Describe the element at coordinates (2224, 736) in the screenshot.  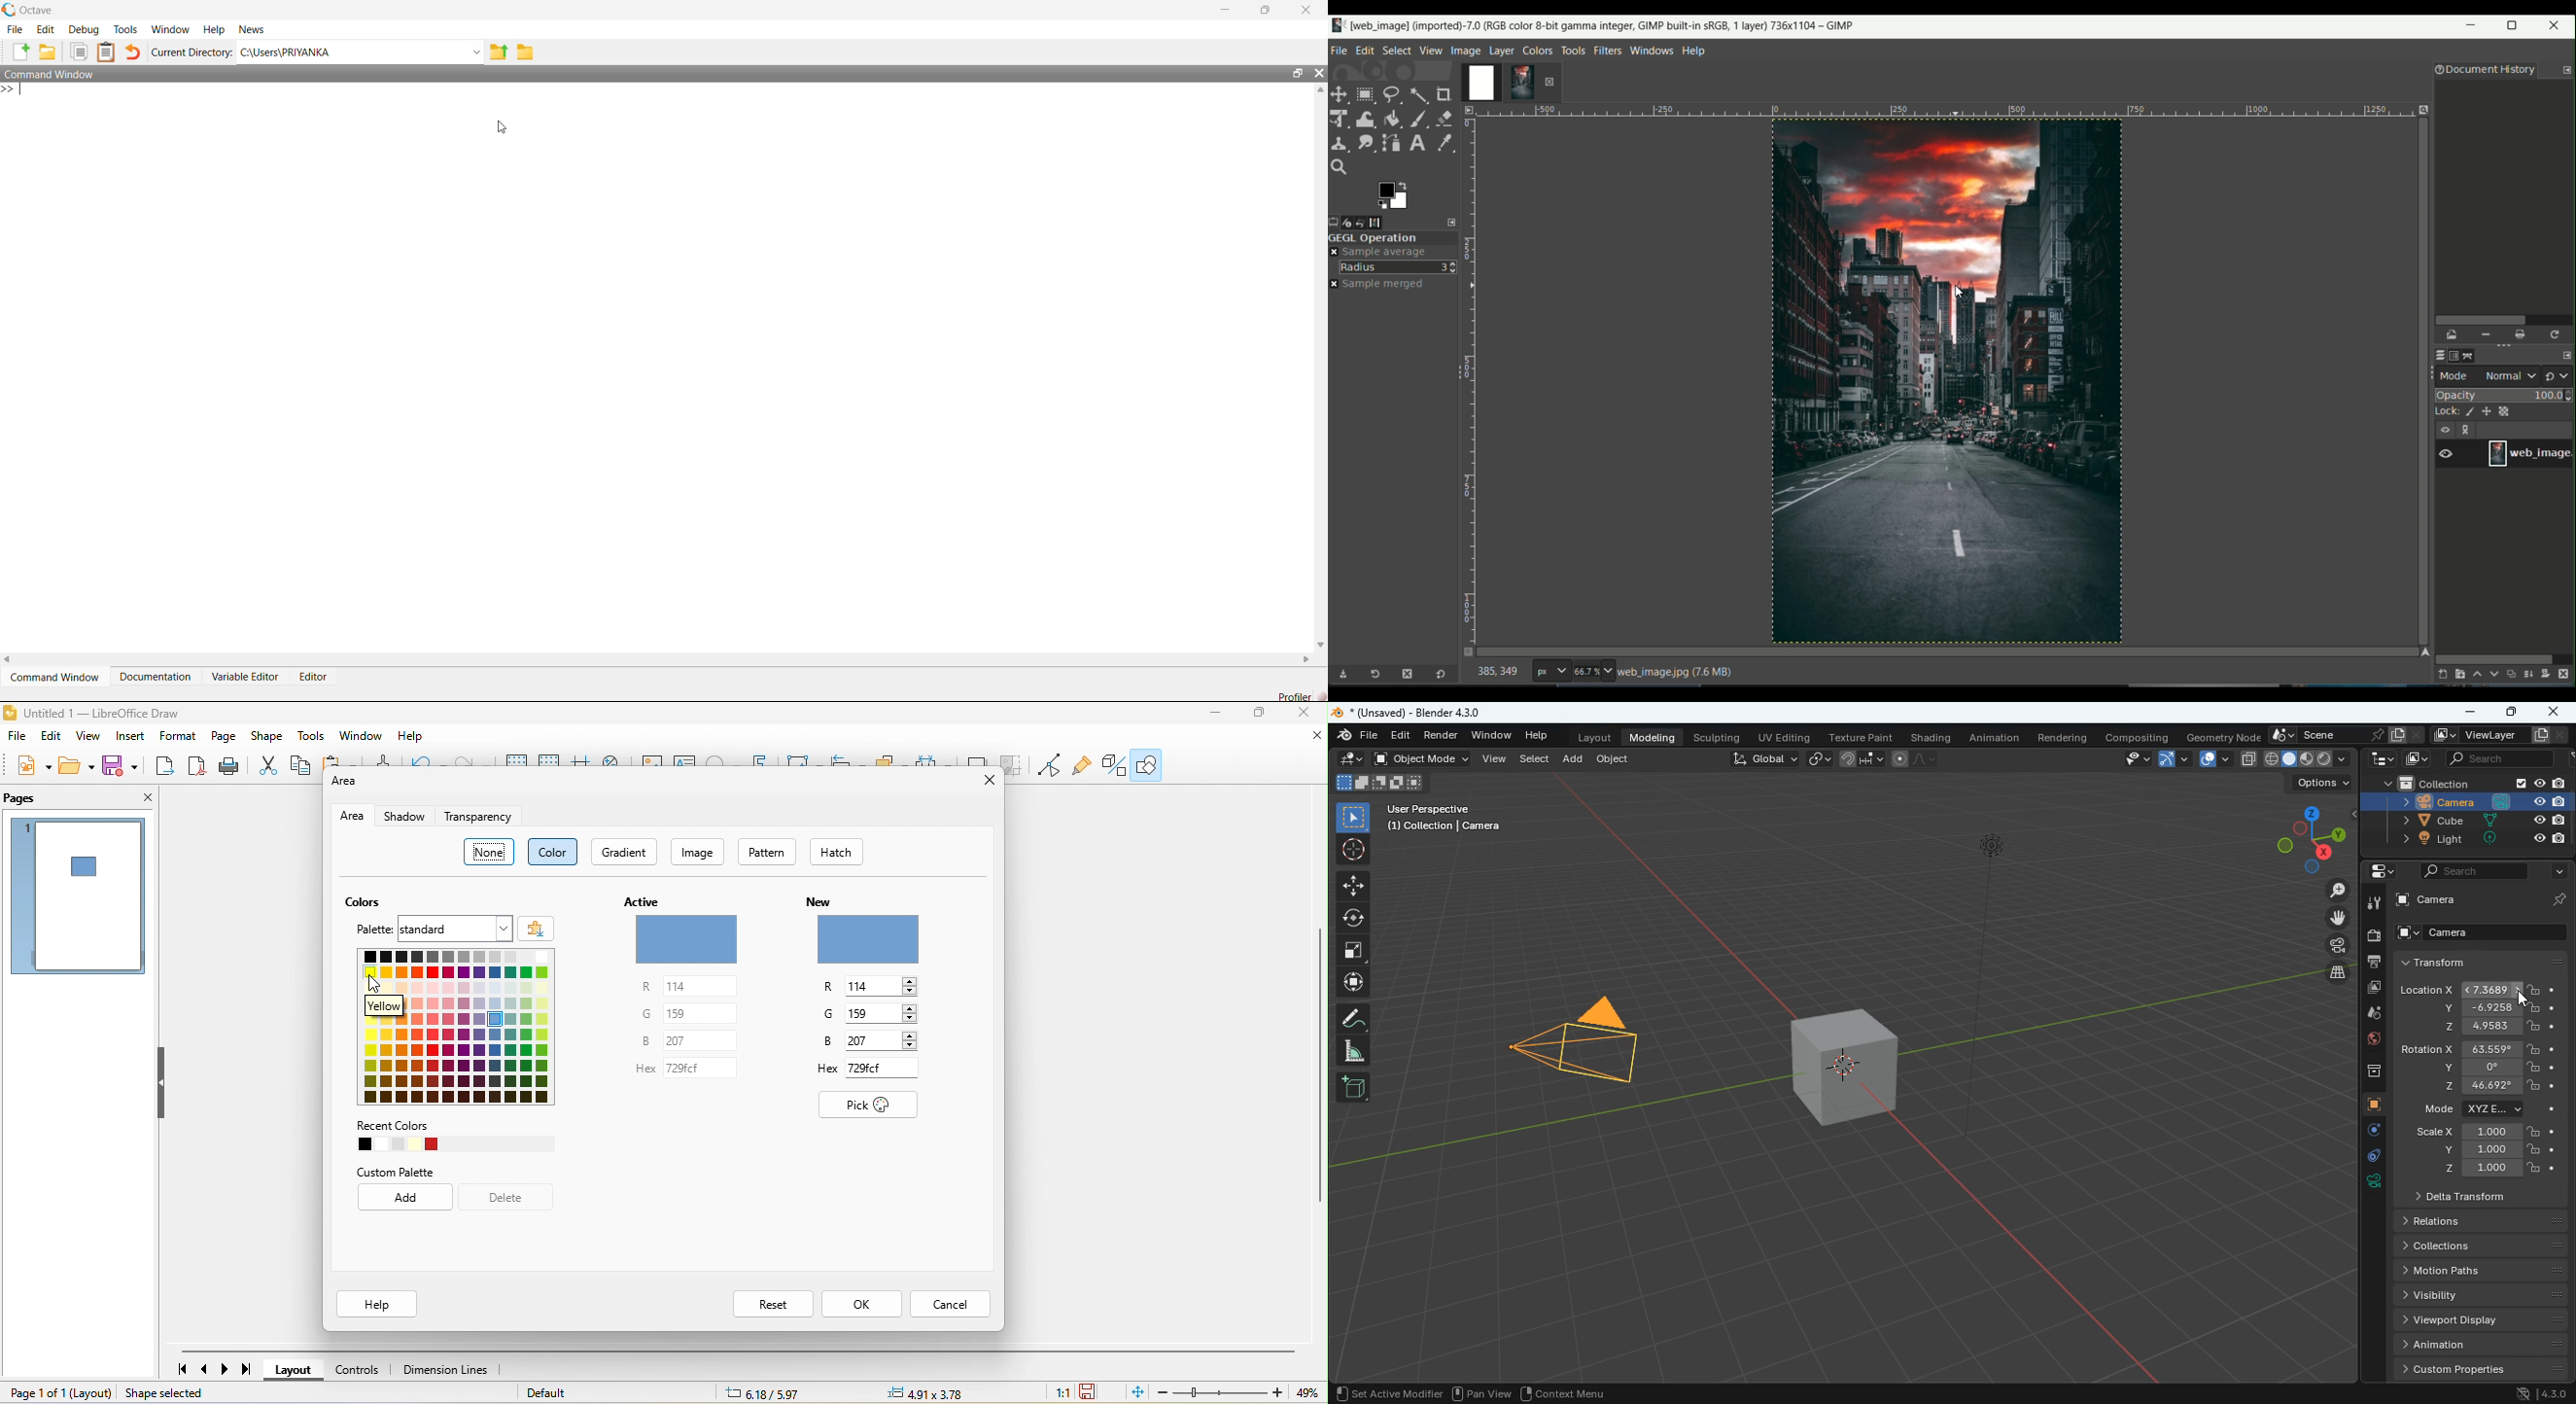
I see `geometry node` at that location.